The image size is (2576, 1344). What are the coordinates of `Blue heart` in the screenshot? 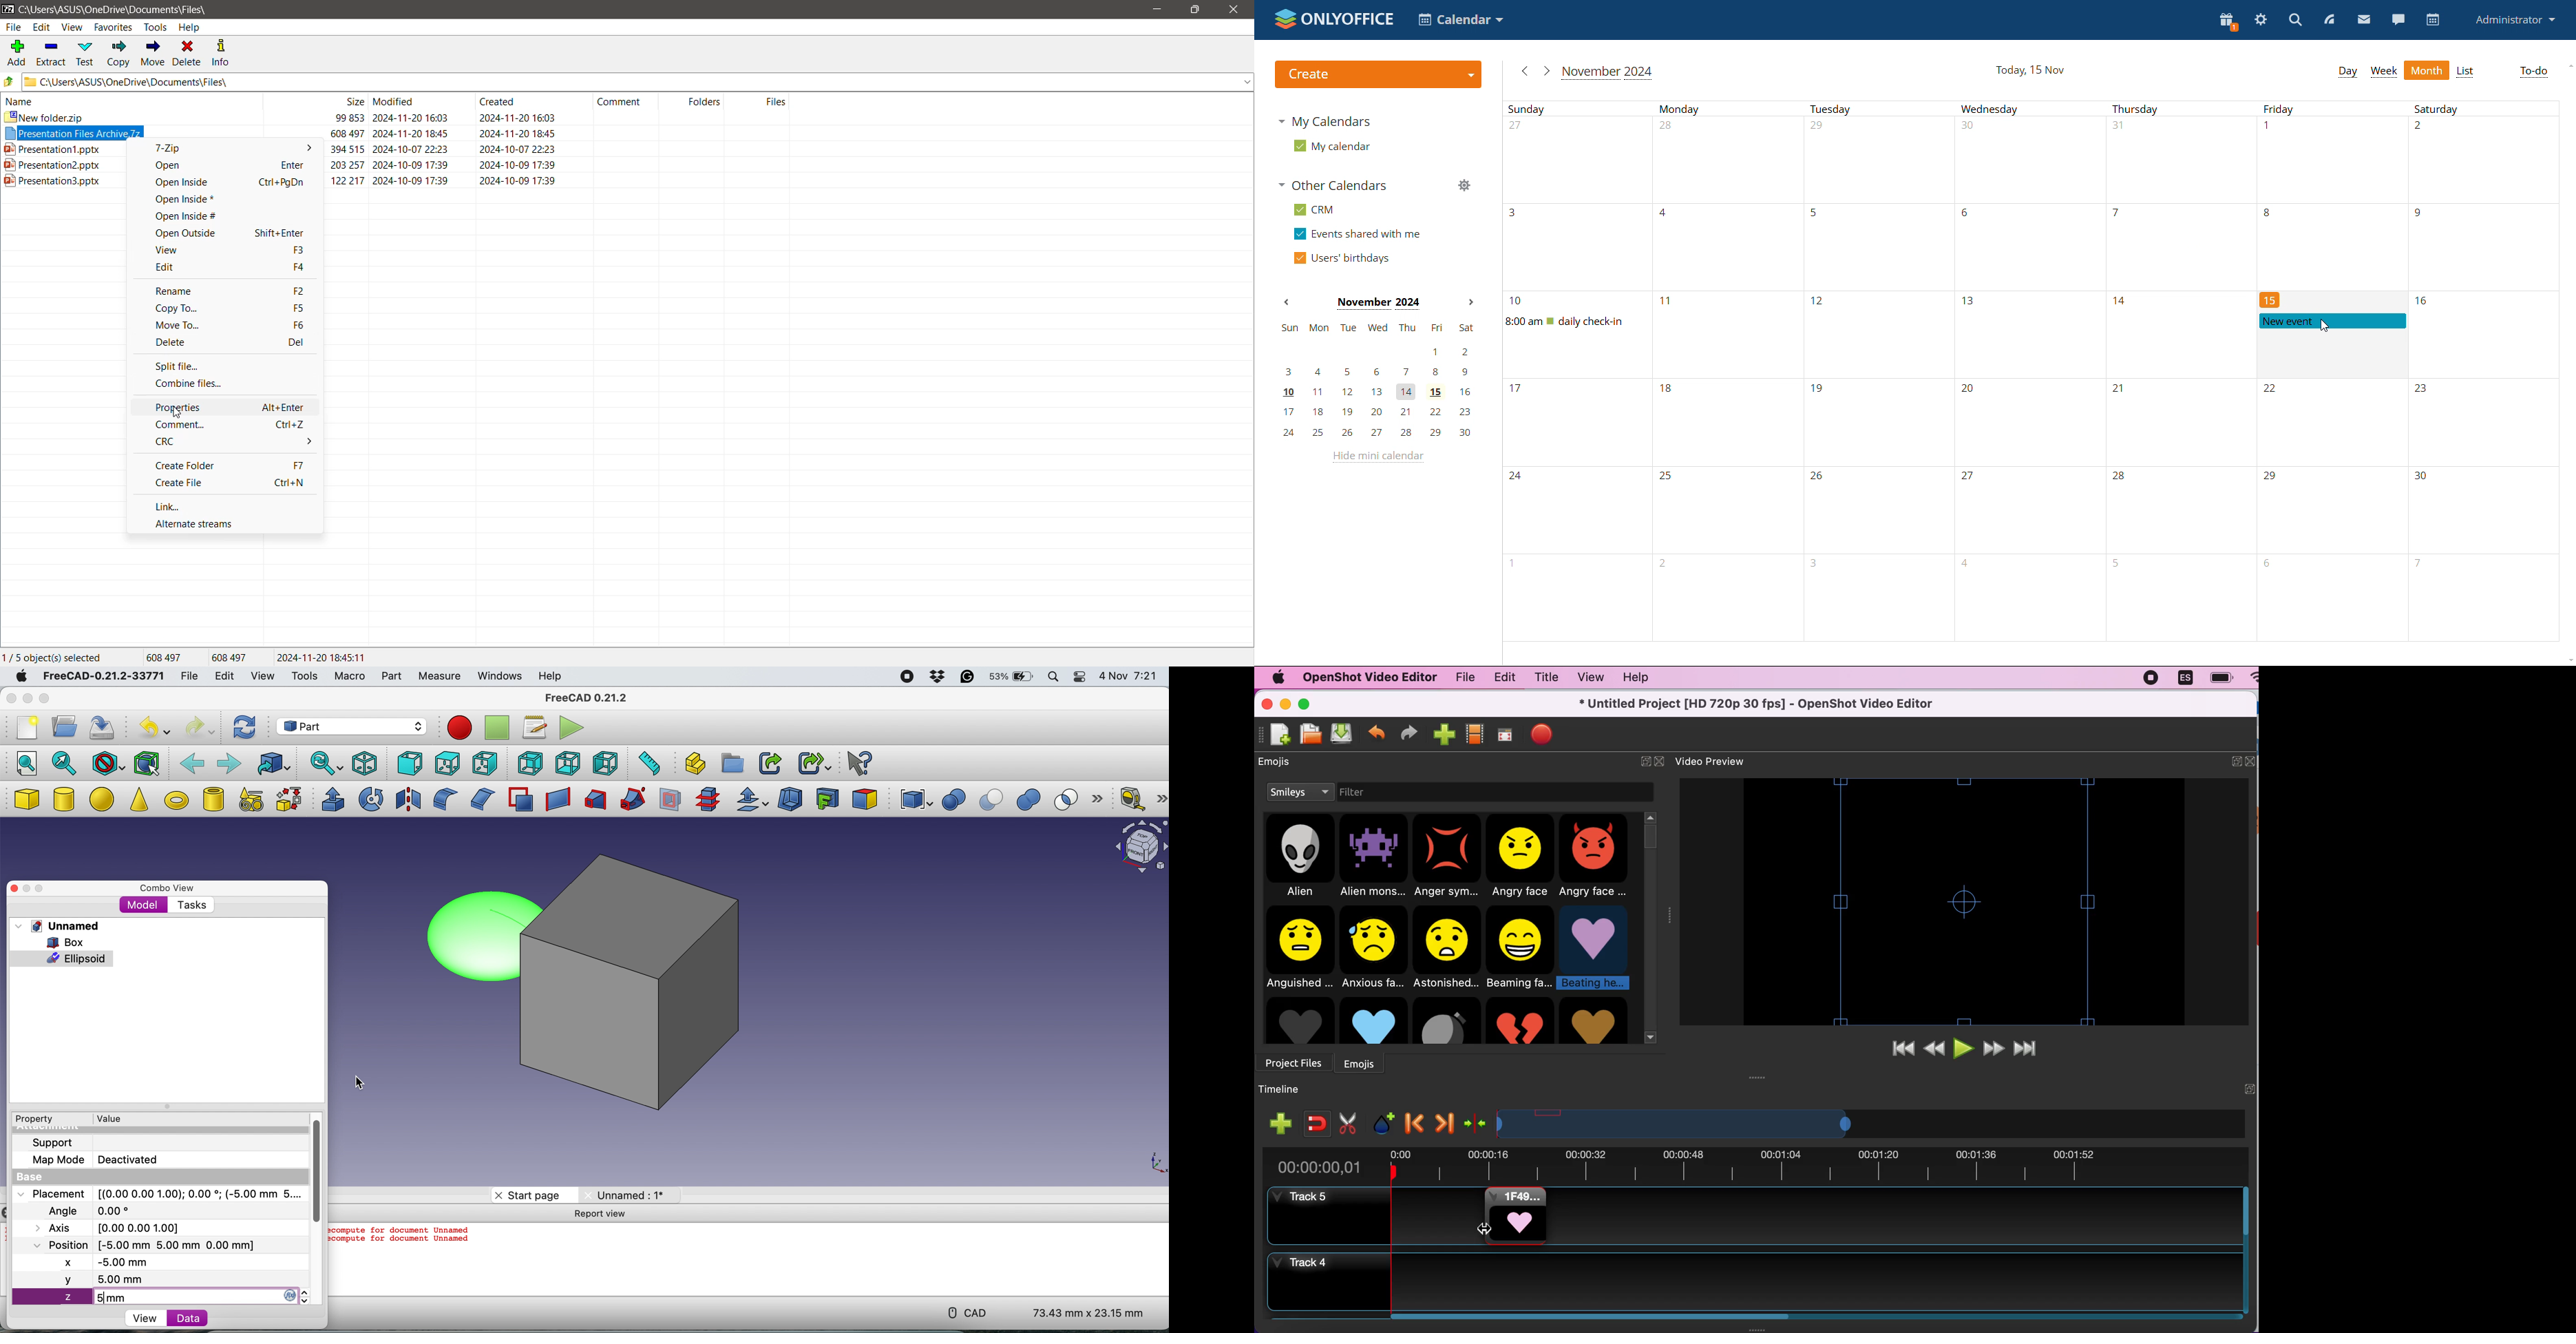 It's located at (1373, 1020).